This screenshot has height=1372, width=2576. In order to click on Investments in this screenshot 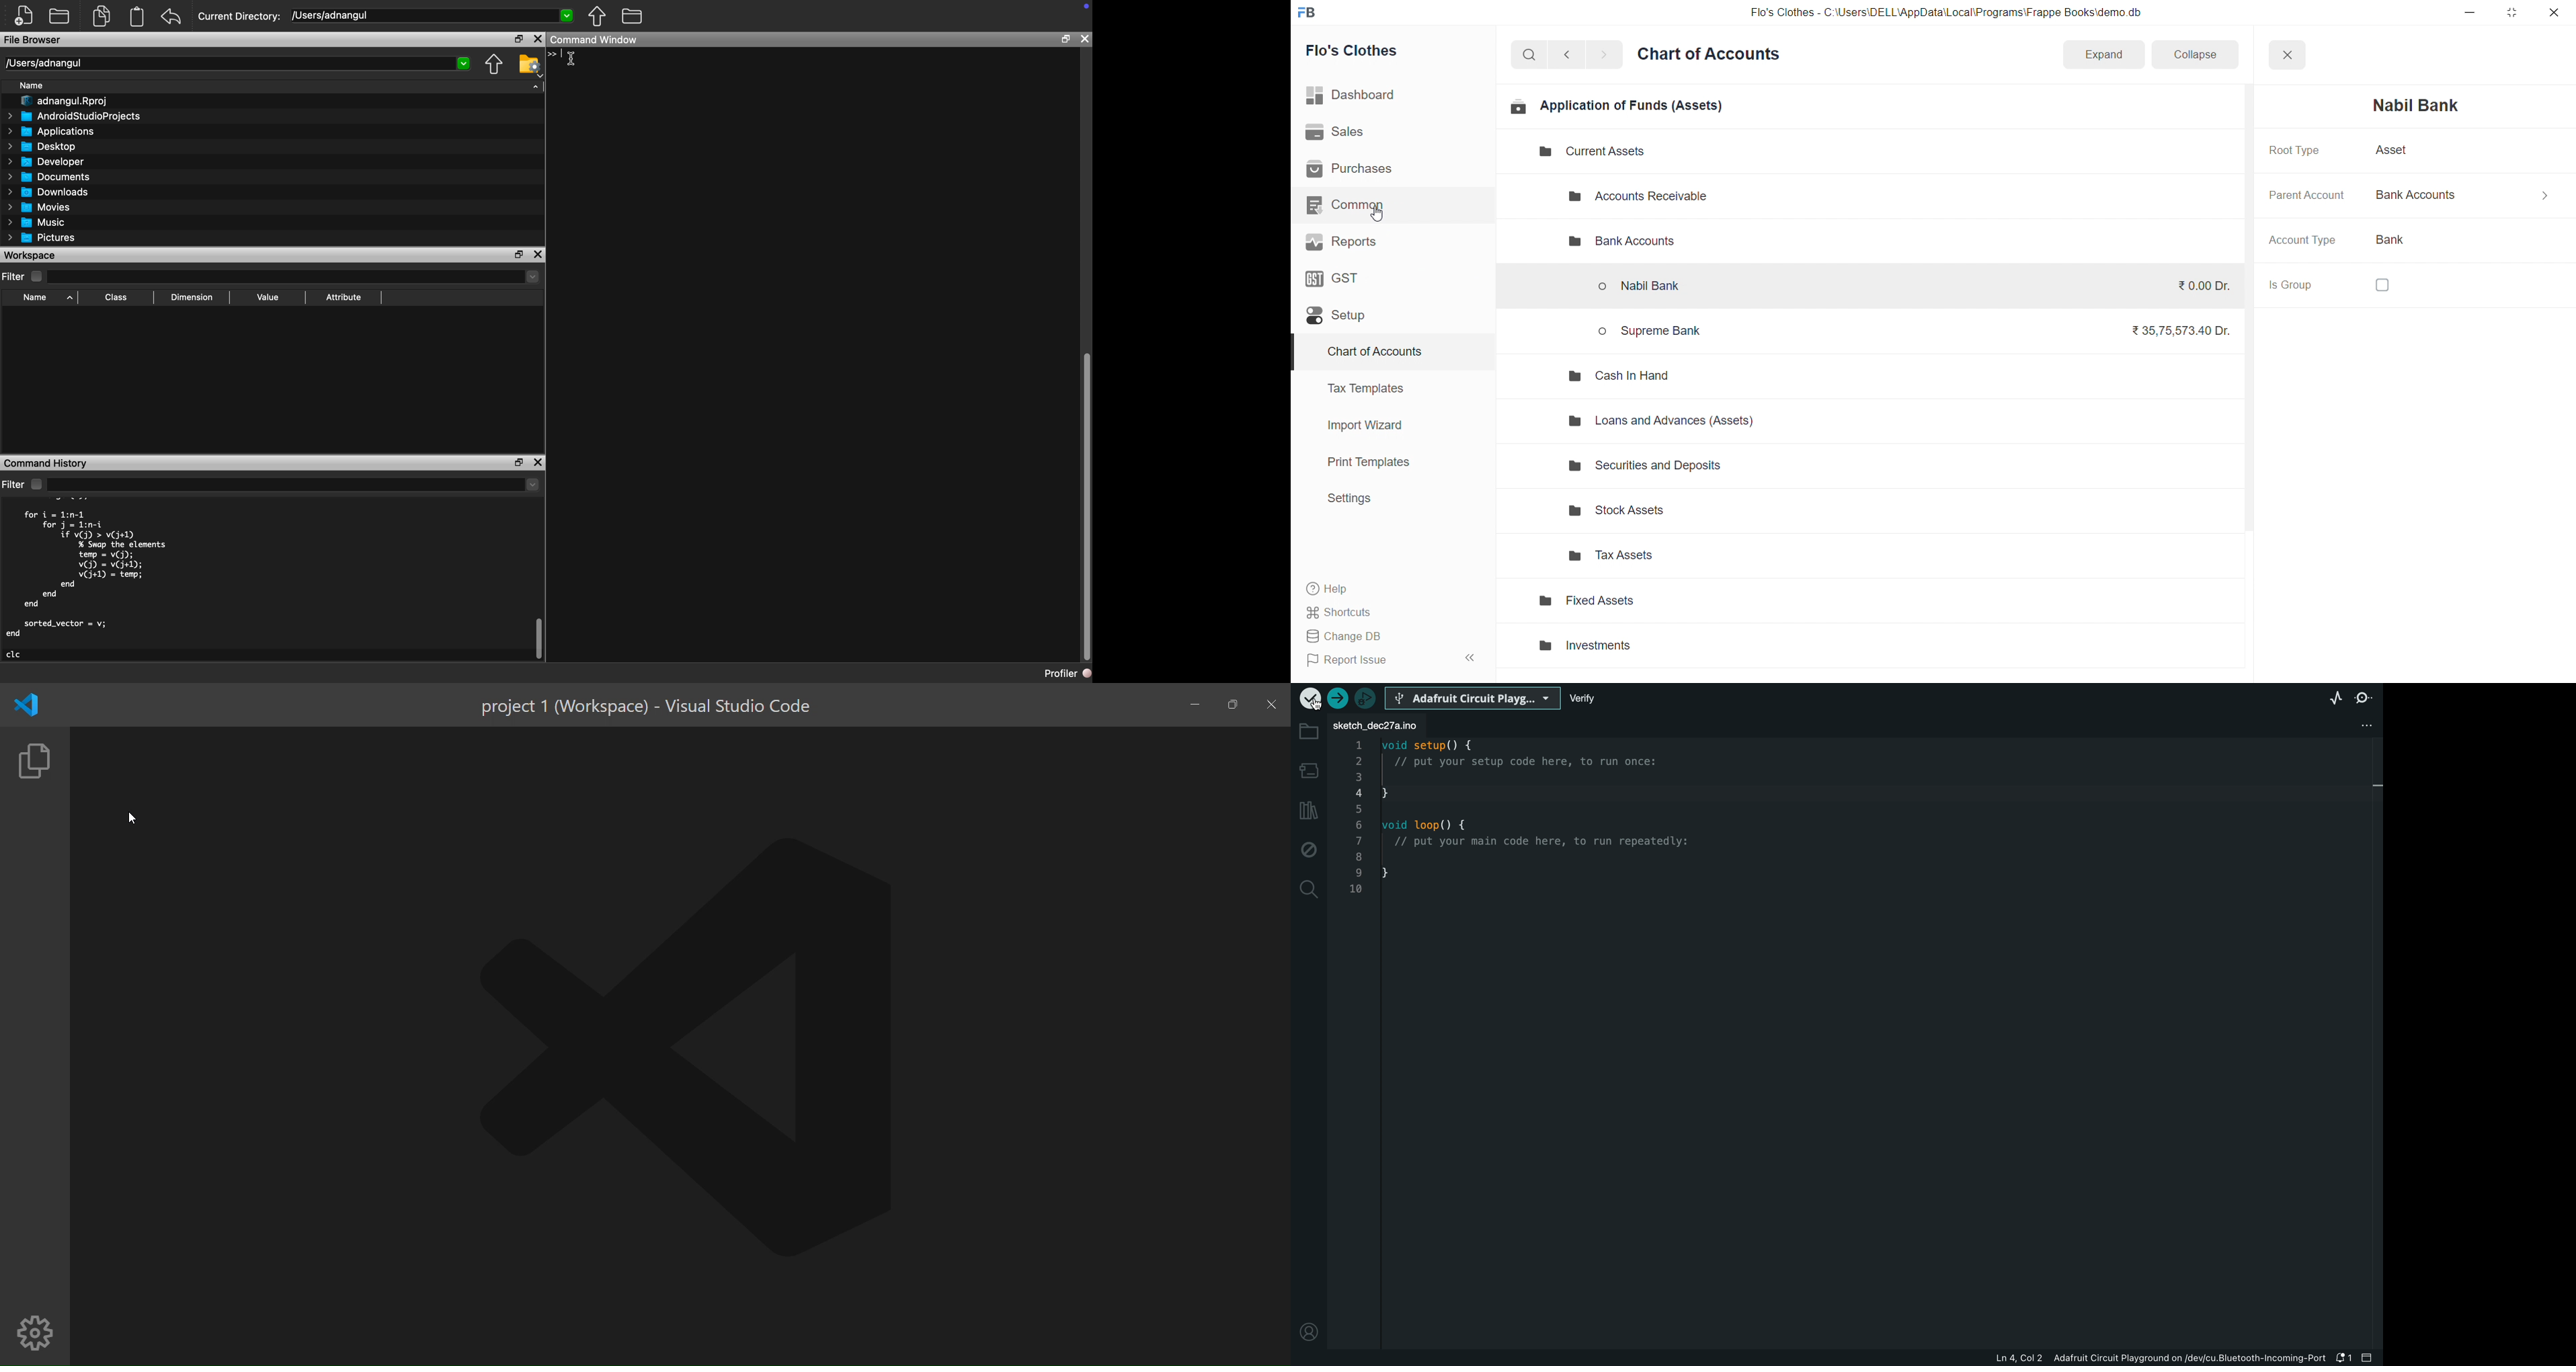, I will do `click(1659, 646)`.